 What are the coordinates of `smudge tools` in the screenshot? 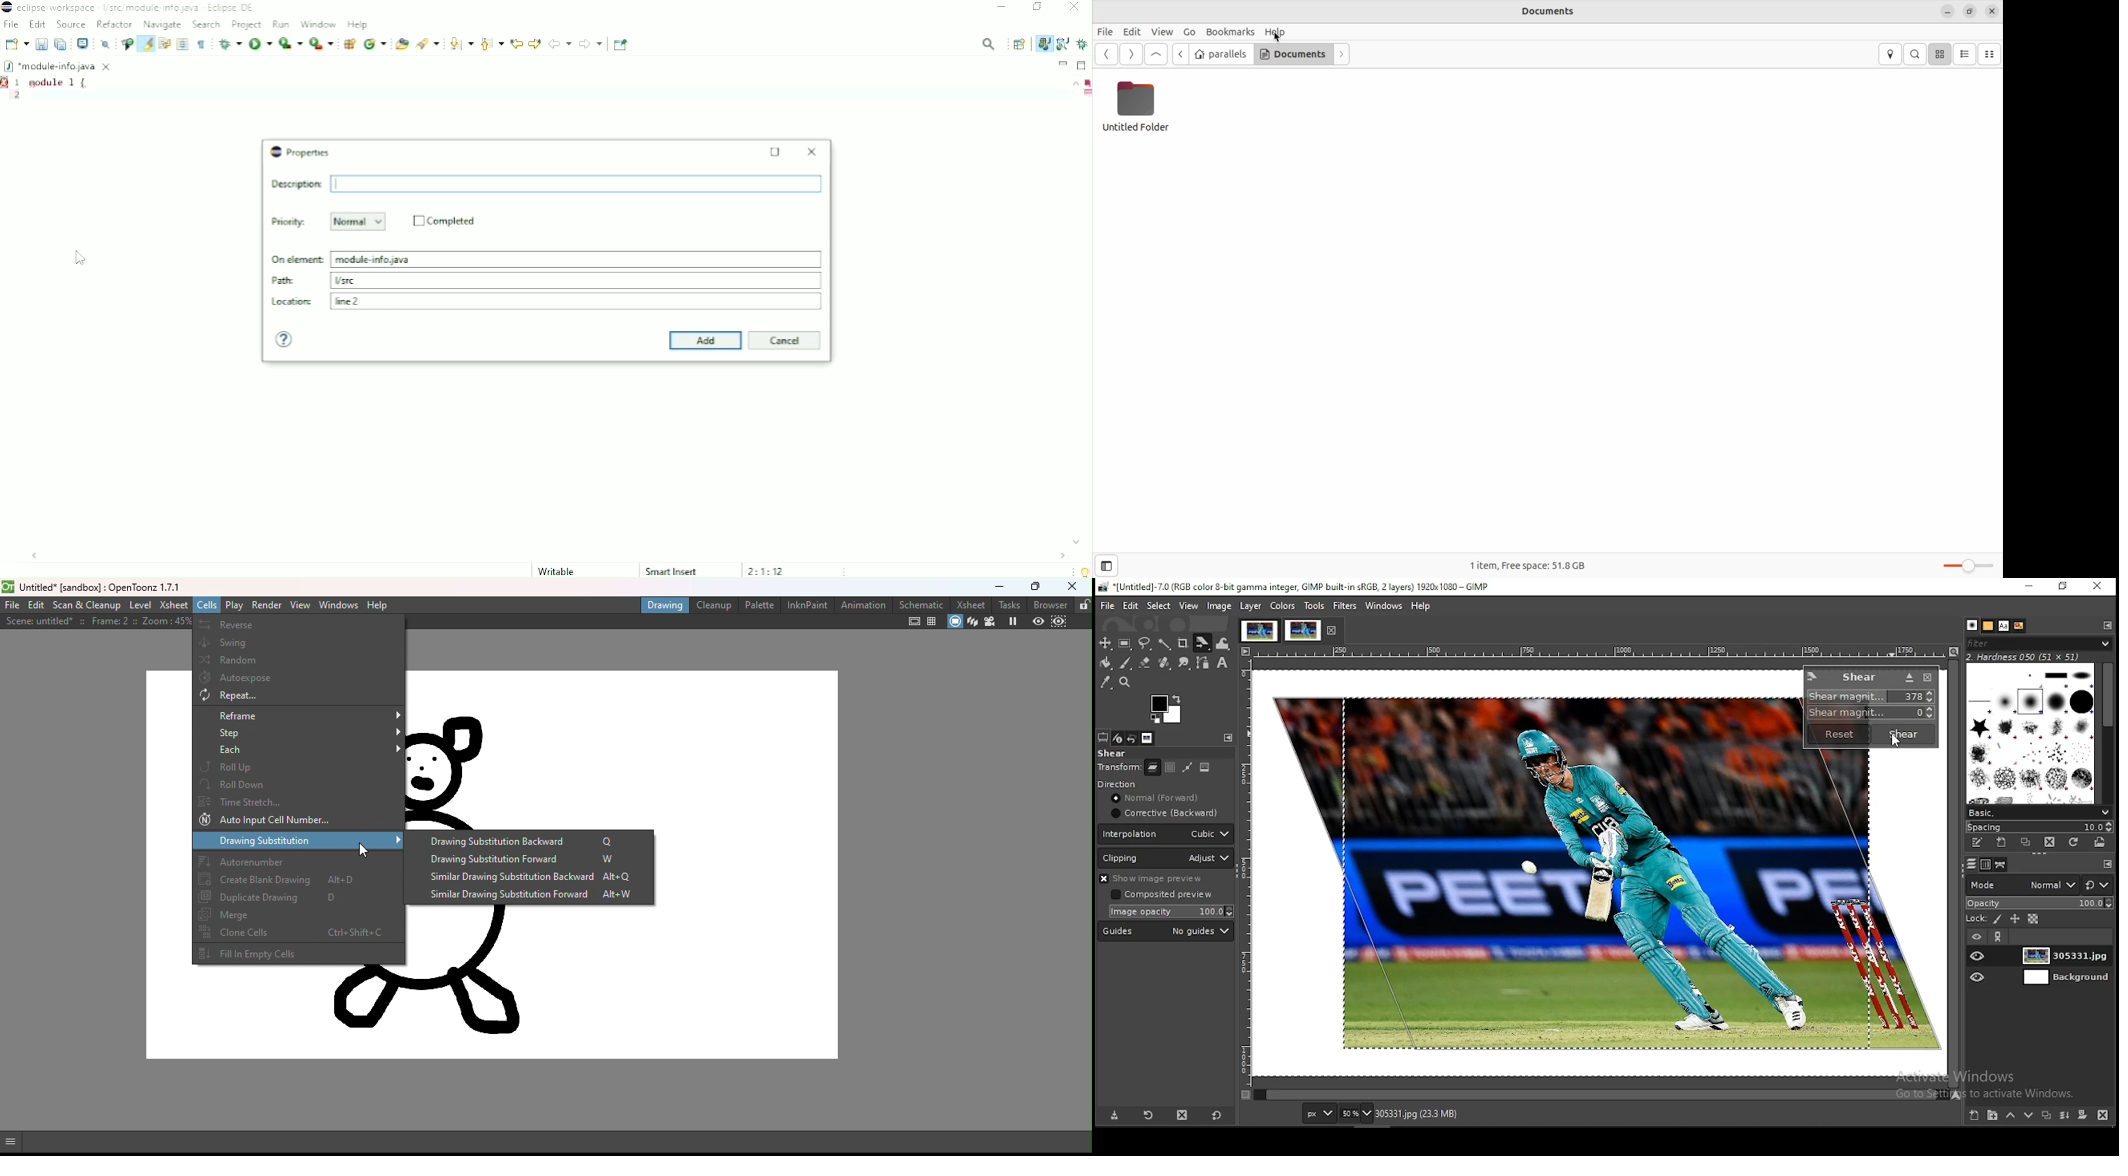 It's located at (1183, 662).